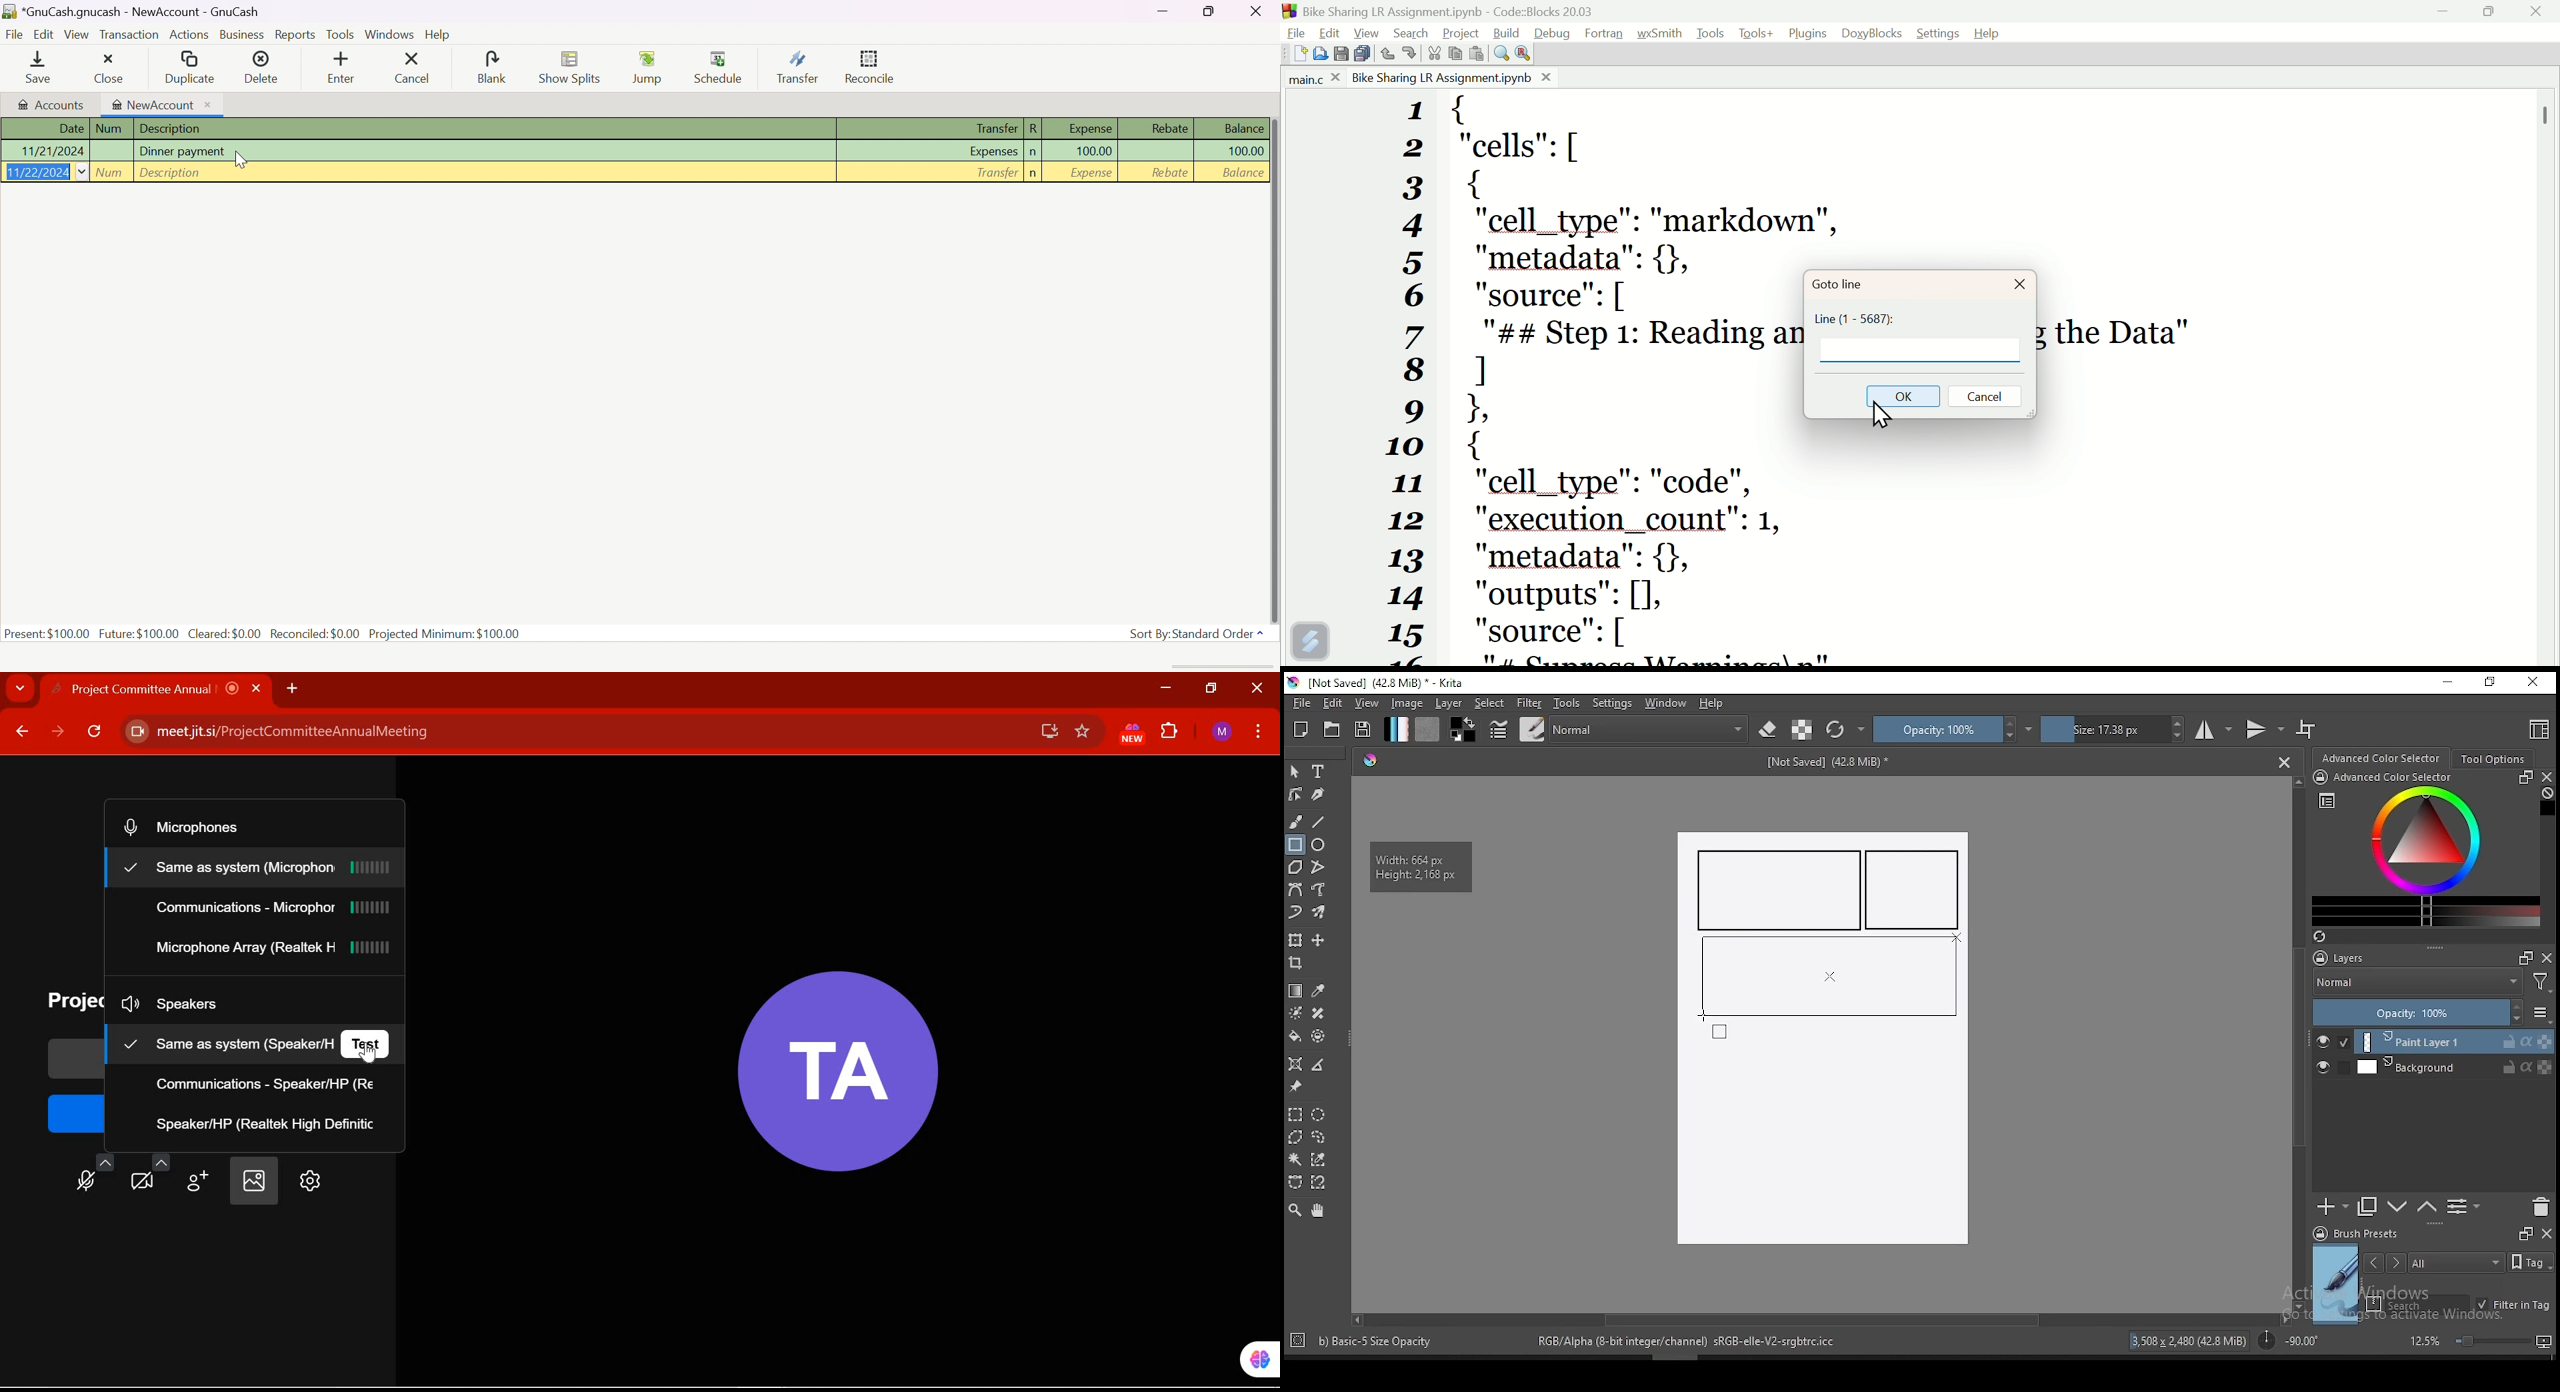 This screenshot has width=2576, height=1400. What do you see at coordinates (1321, 1159) in the screenshot?
I see `similar color selection tool` at bounding box center [1321, 1159].